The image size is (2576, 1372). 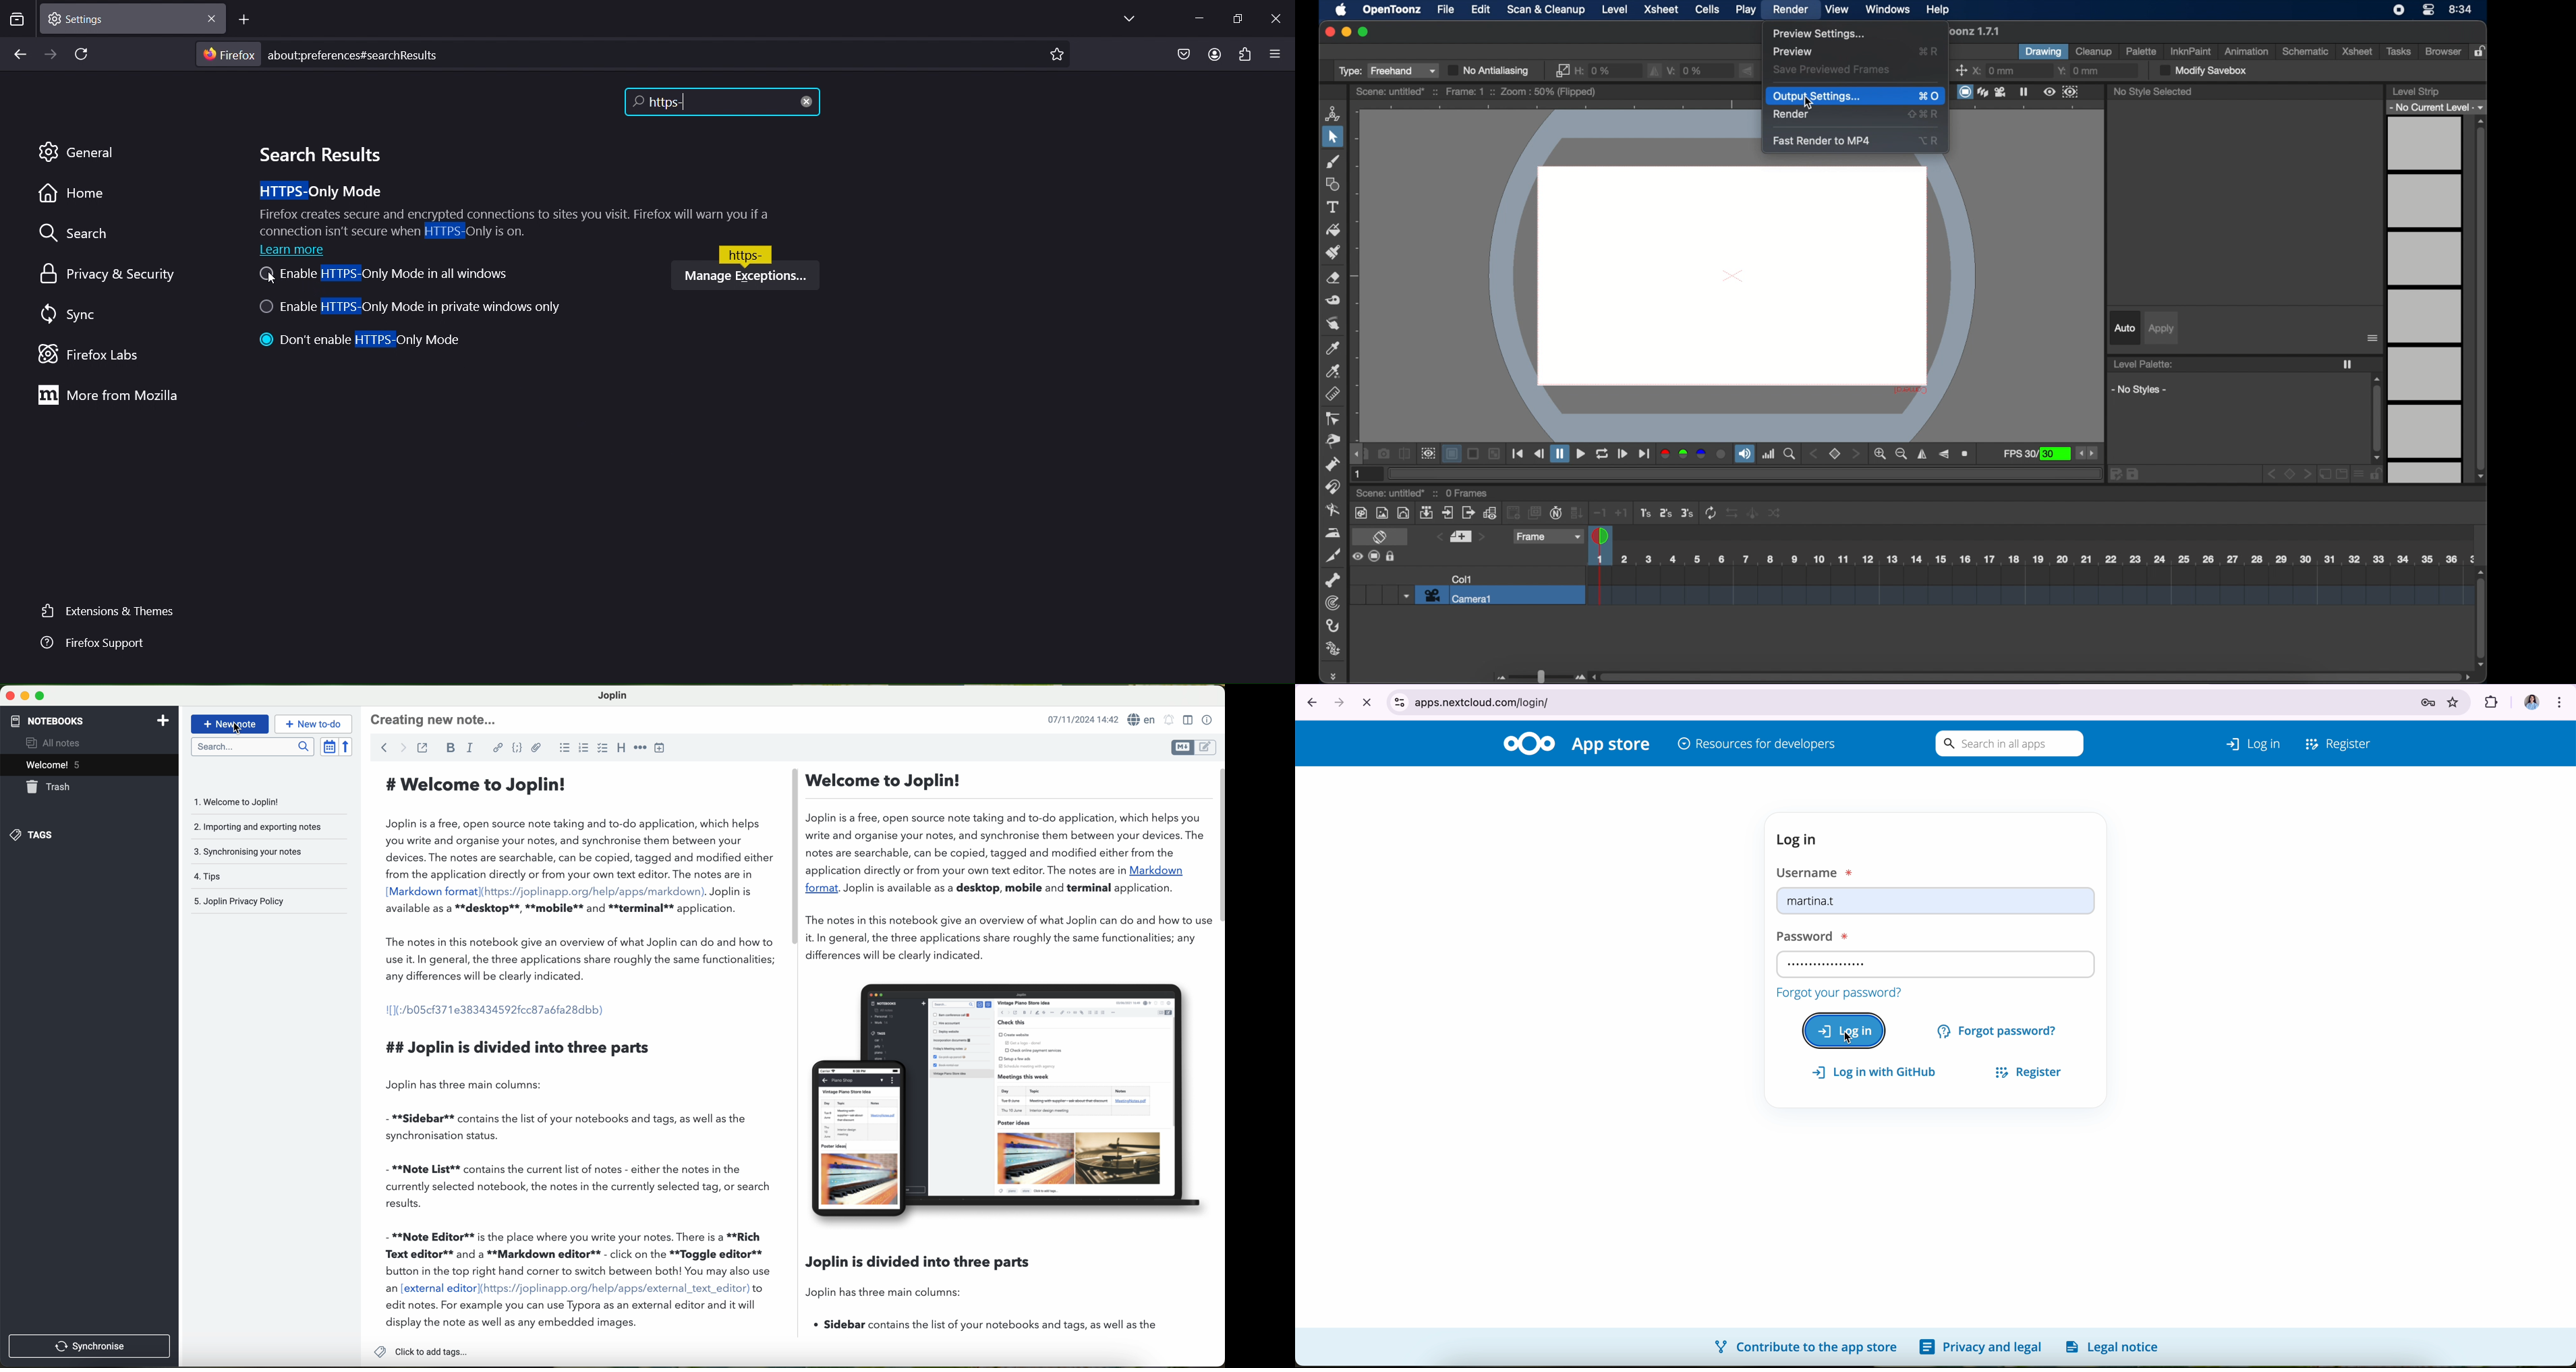 What do you see at coordinates (1239, 19) in the screenshot?
I see `restore down` at bounding box center [1239, 19].